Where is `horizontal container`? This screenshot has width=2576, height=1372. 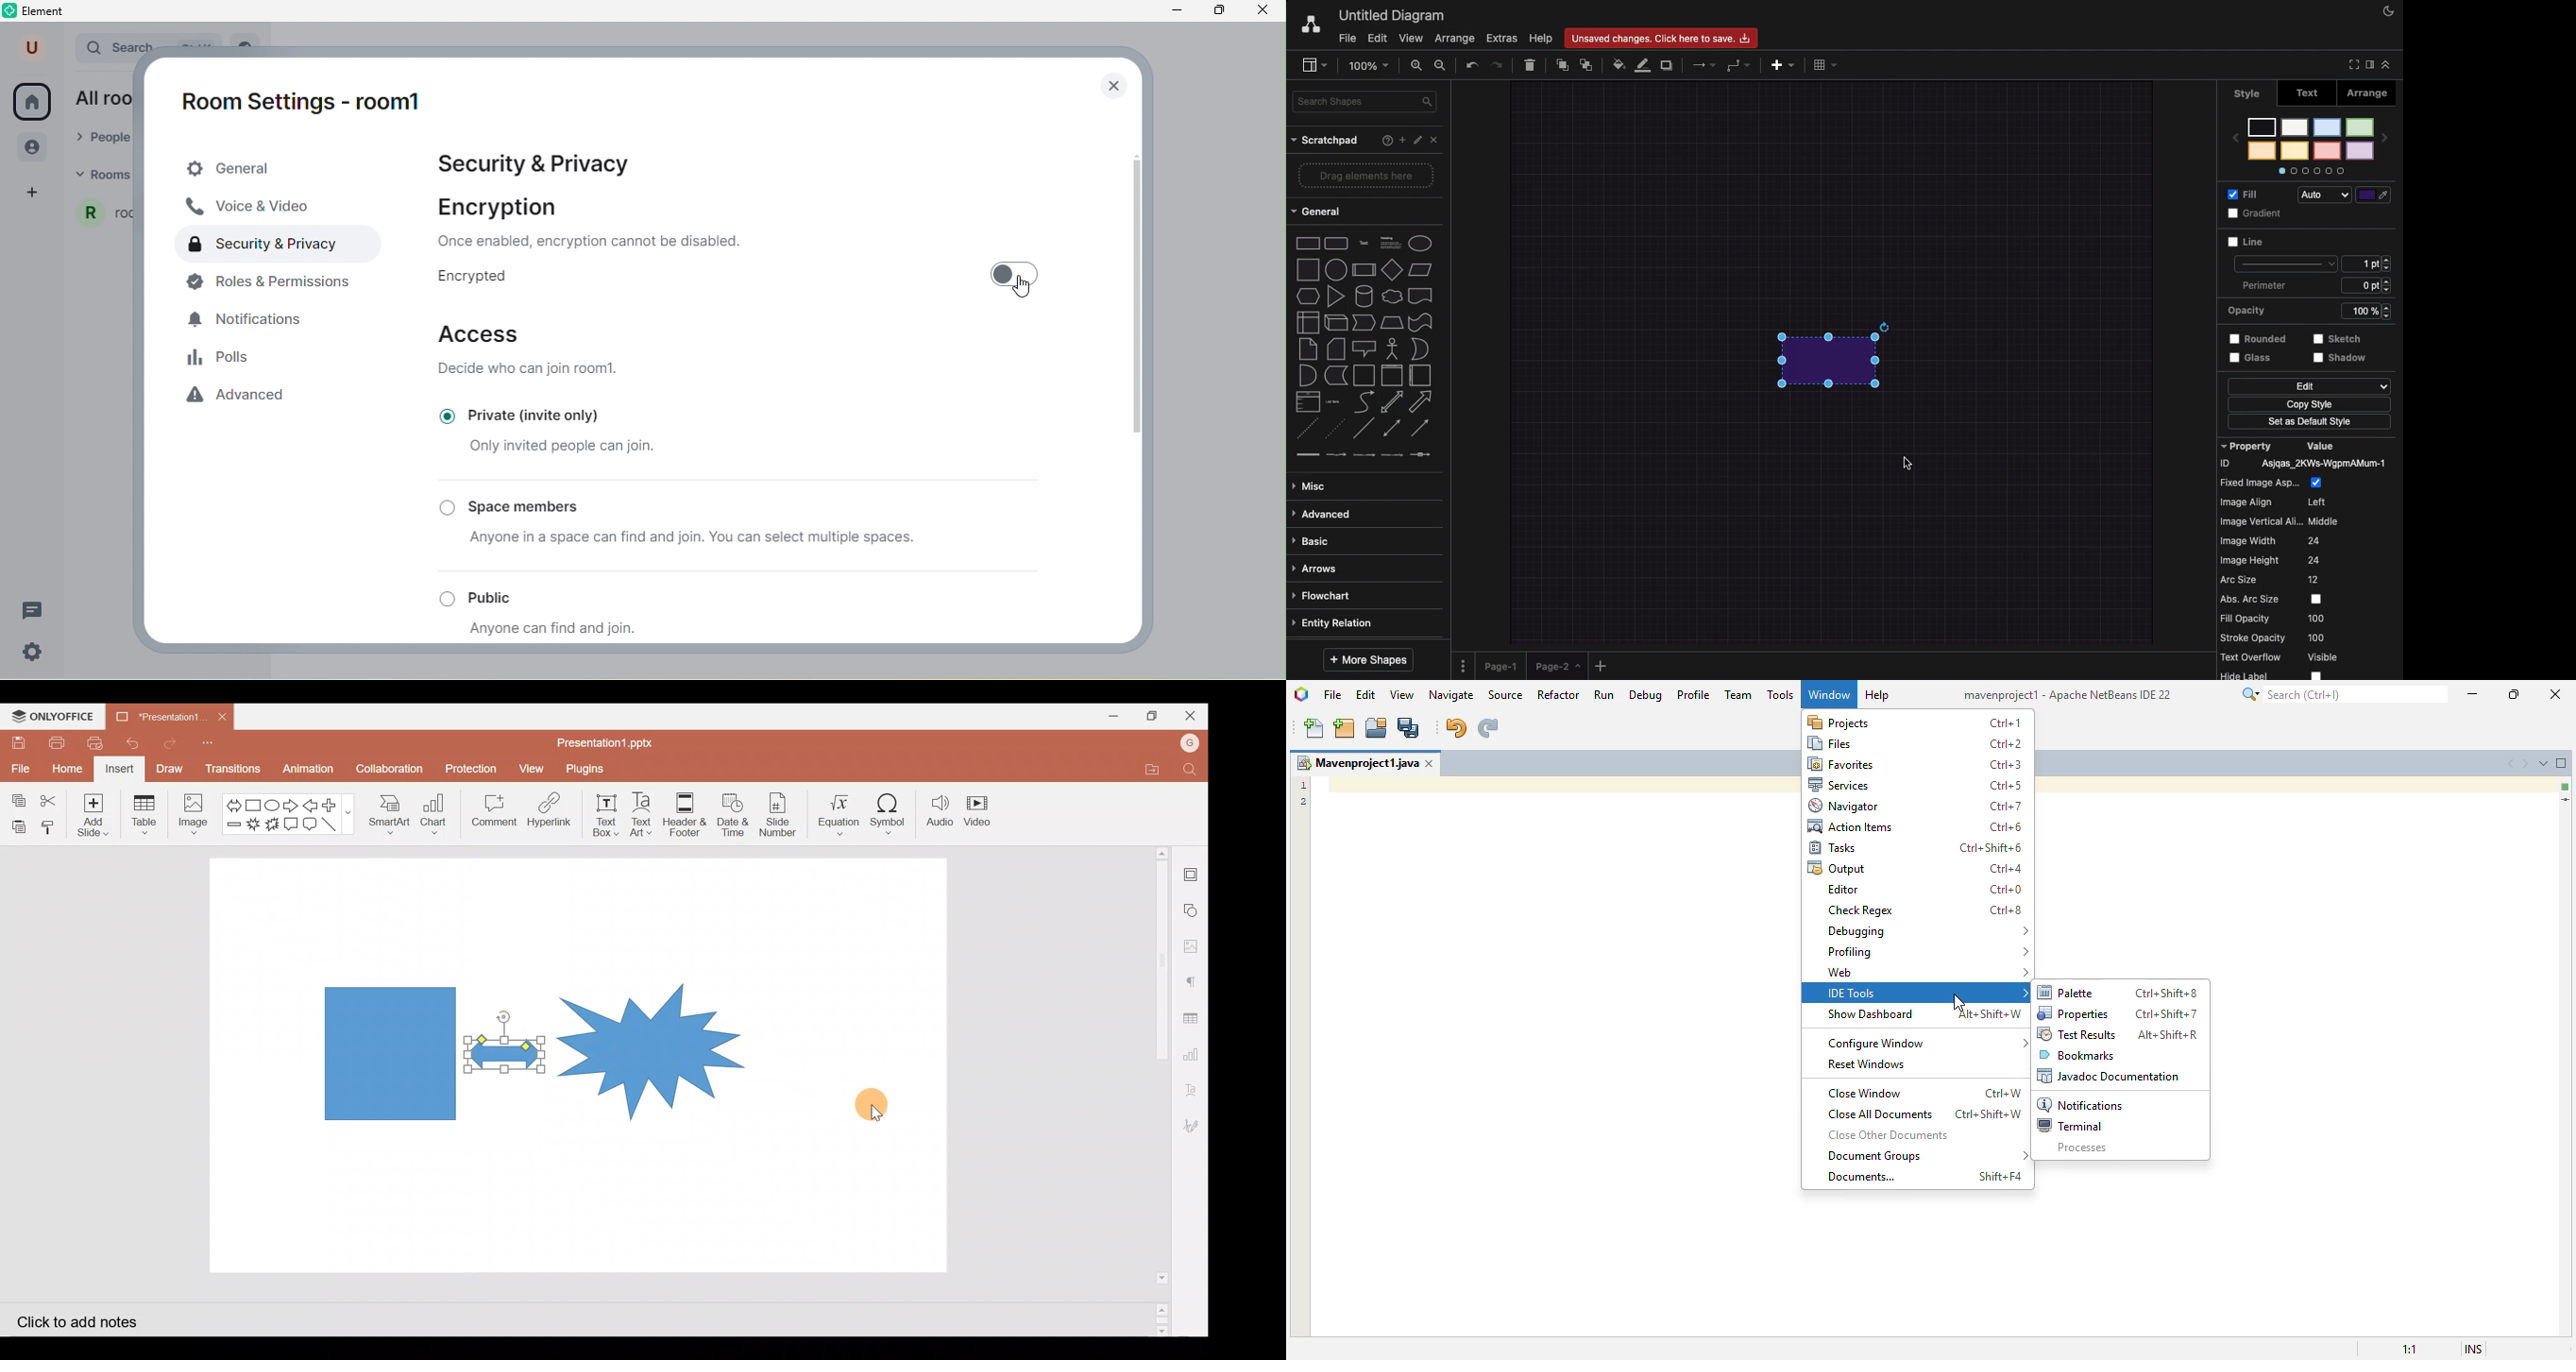
horizontal container is located at coordinates (1419, 376).